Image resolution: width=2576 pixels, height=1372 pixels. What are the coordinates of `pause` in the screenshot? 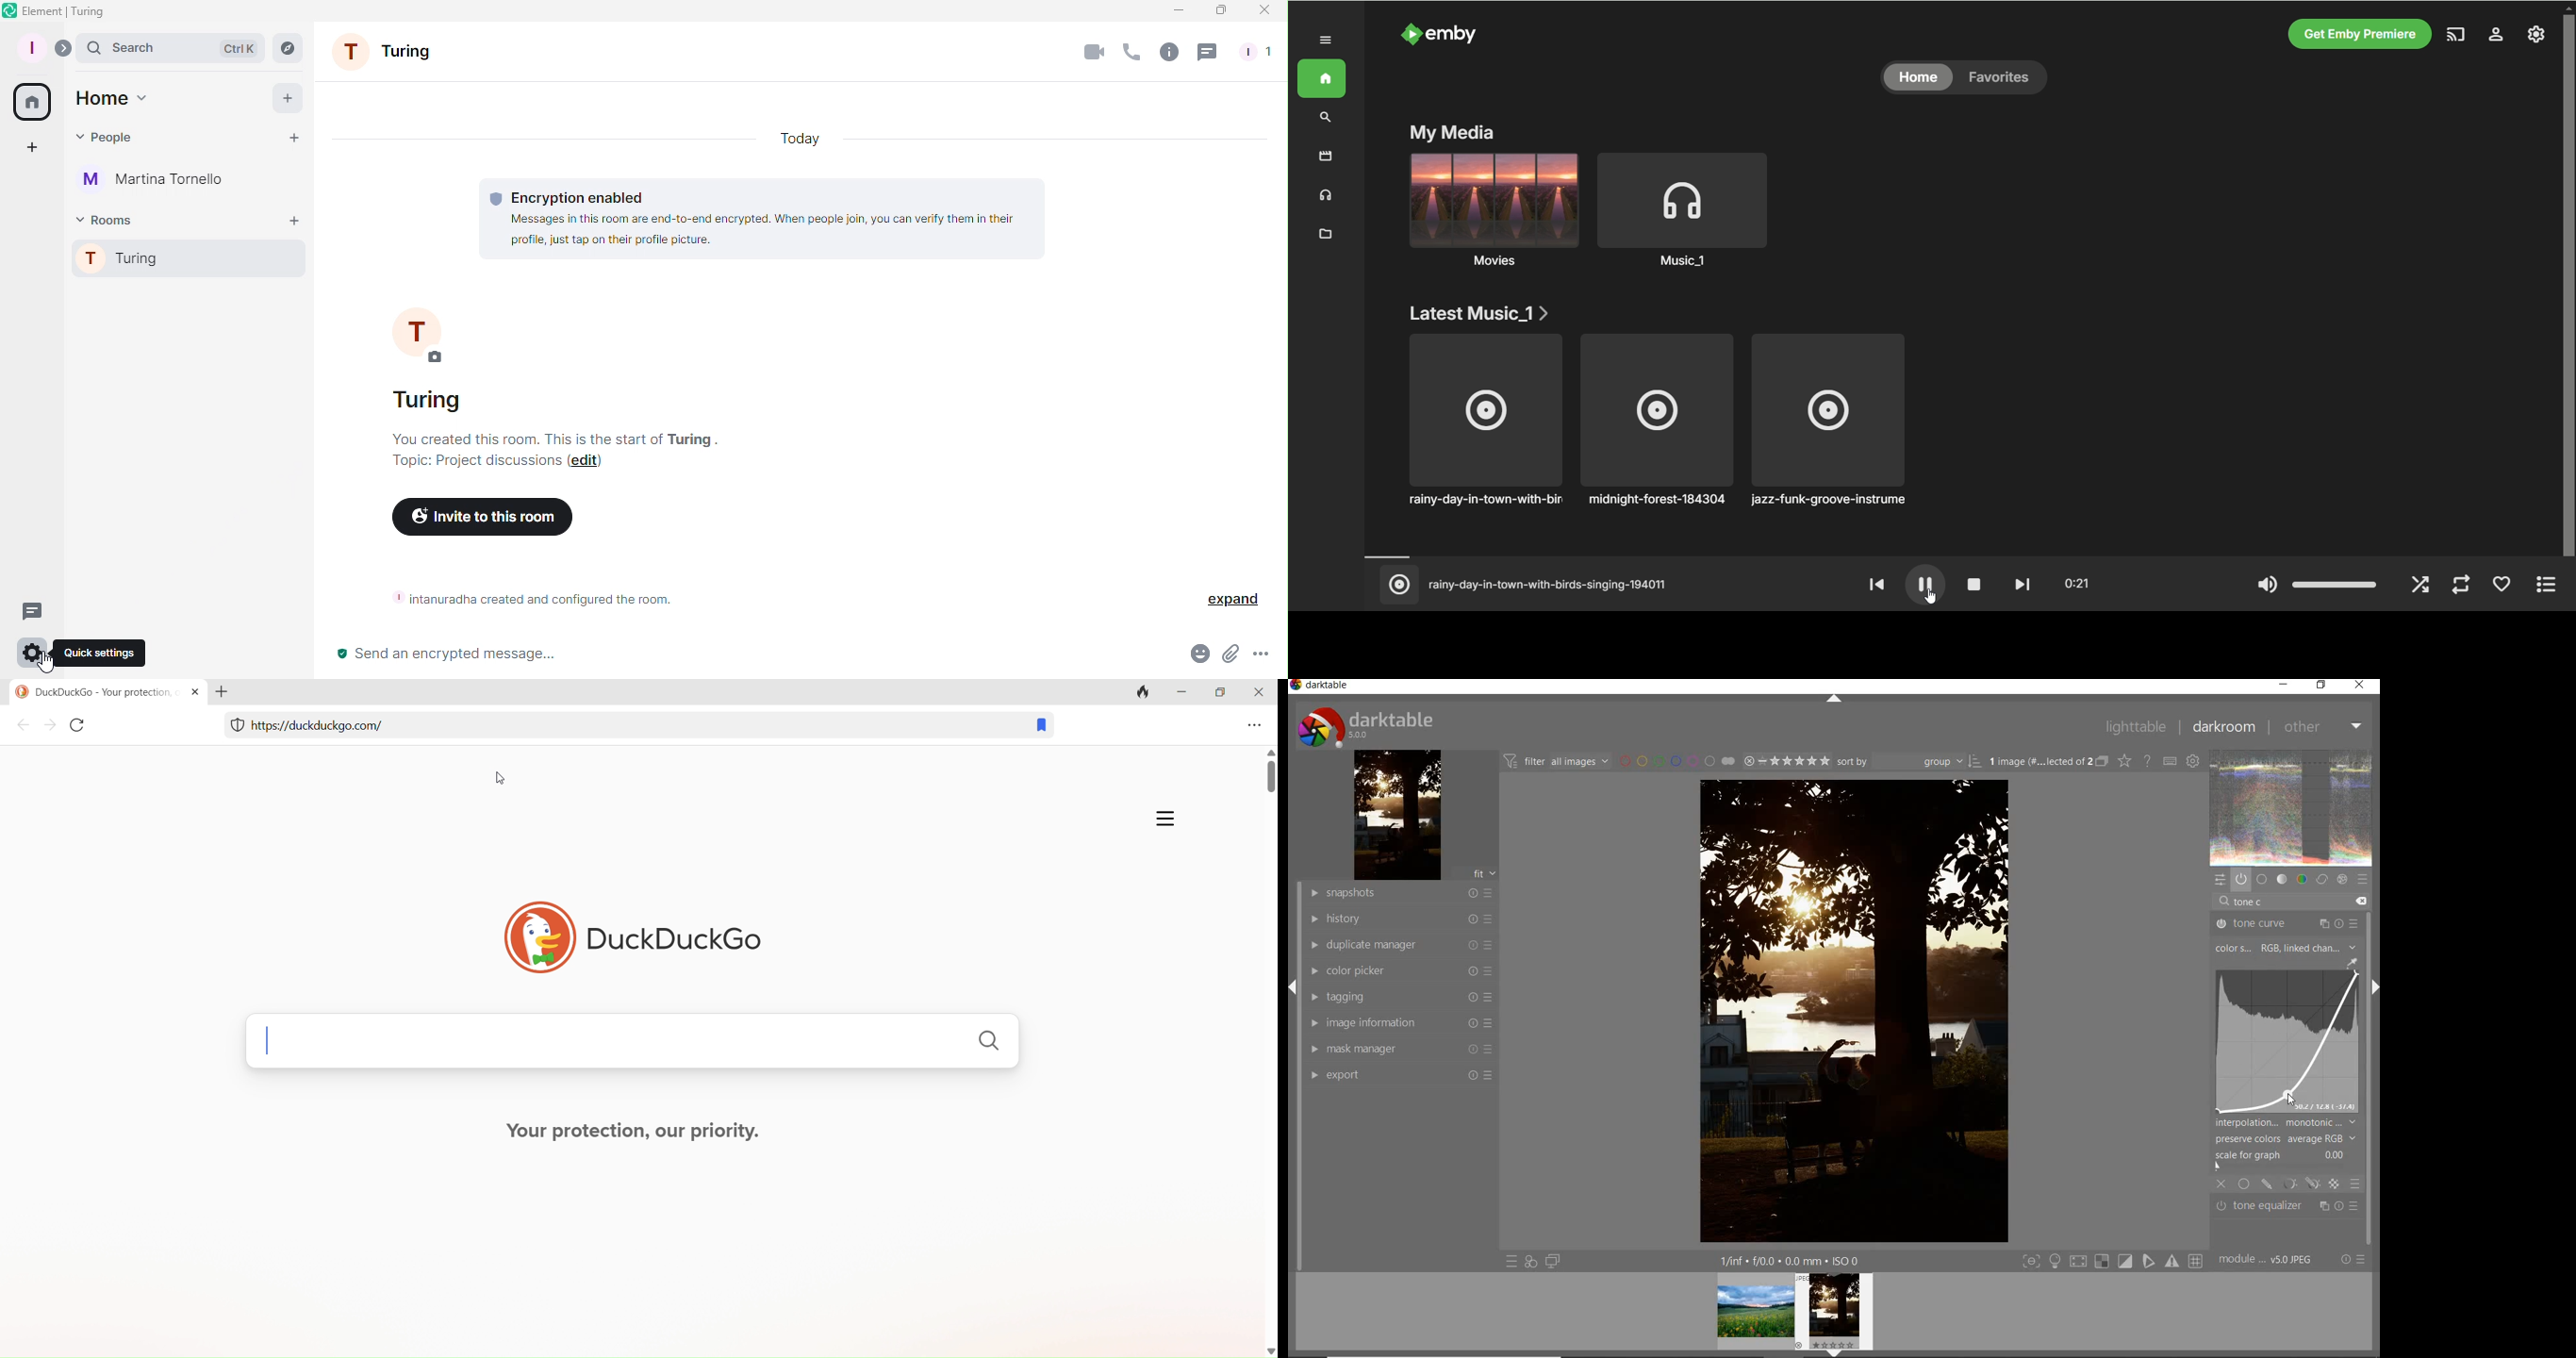 It's located at (1925, 585).